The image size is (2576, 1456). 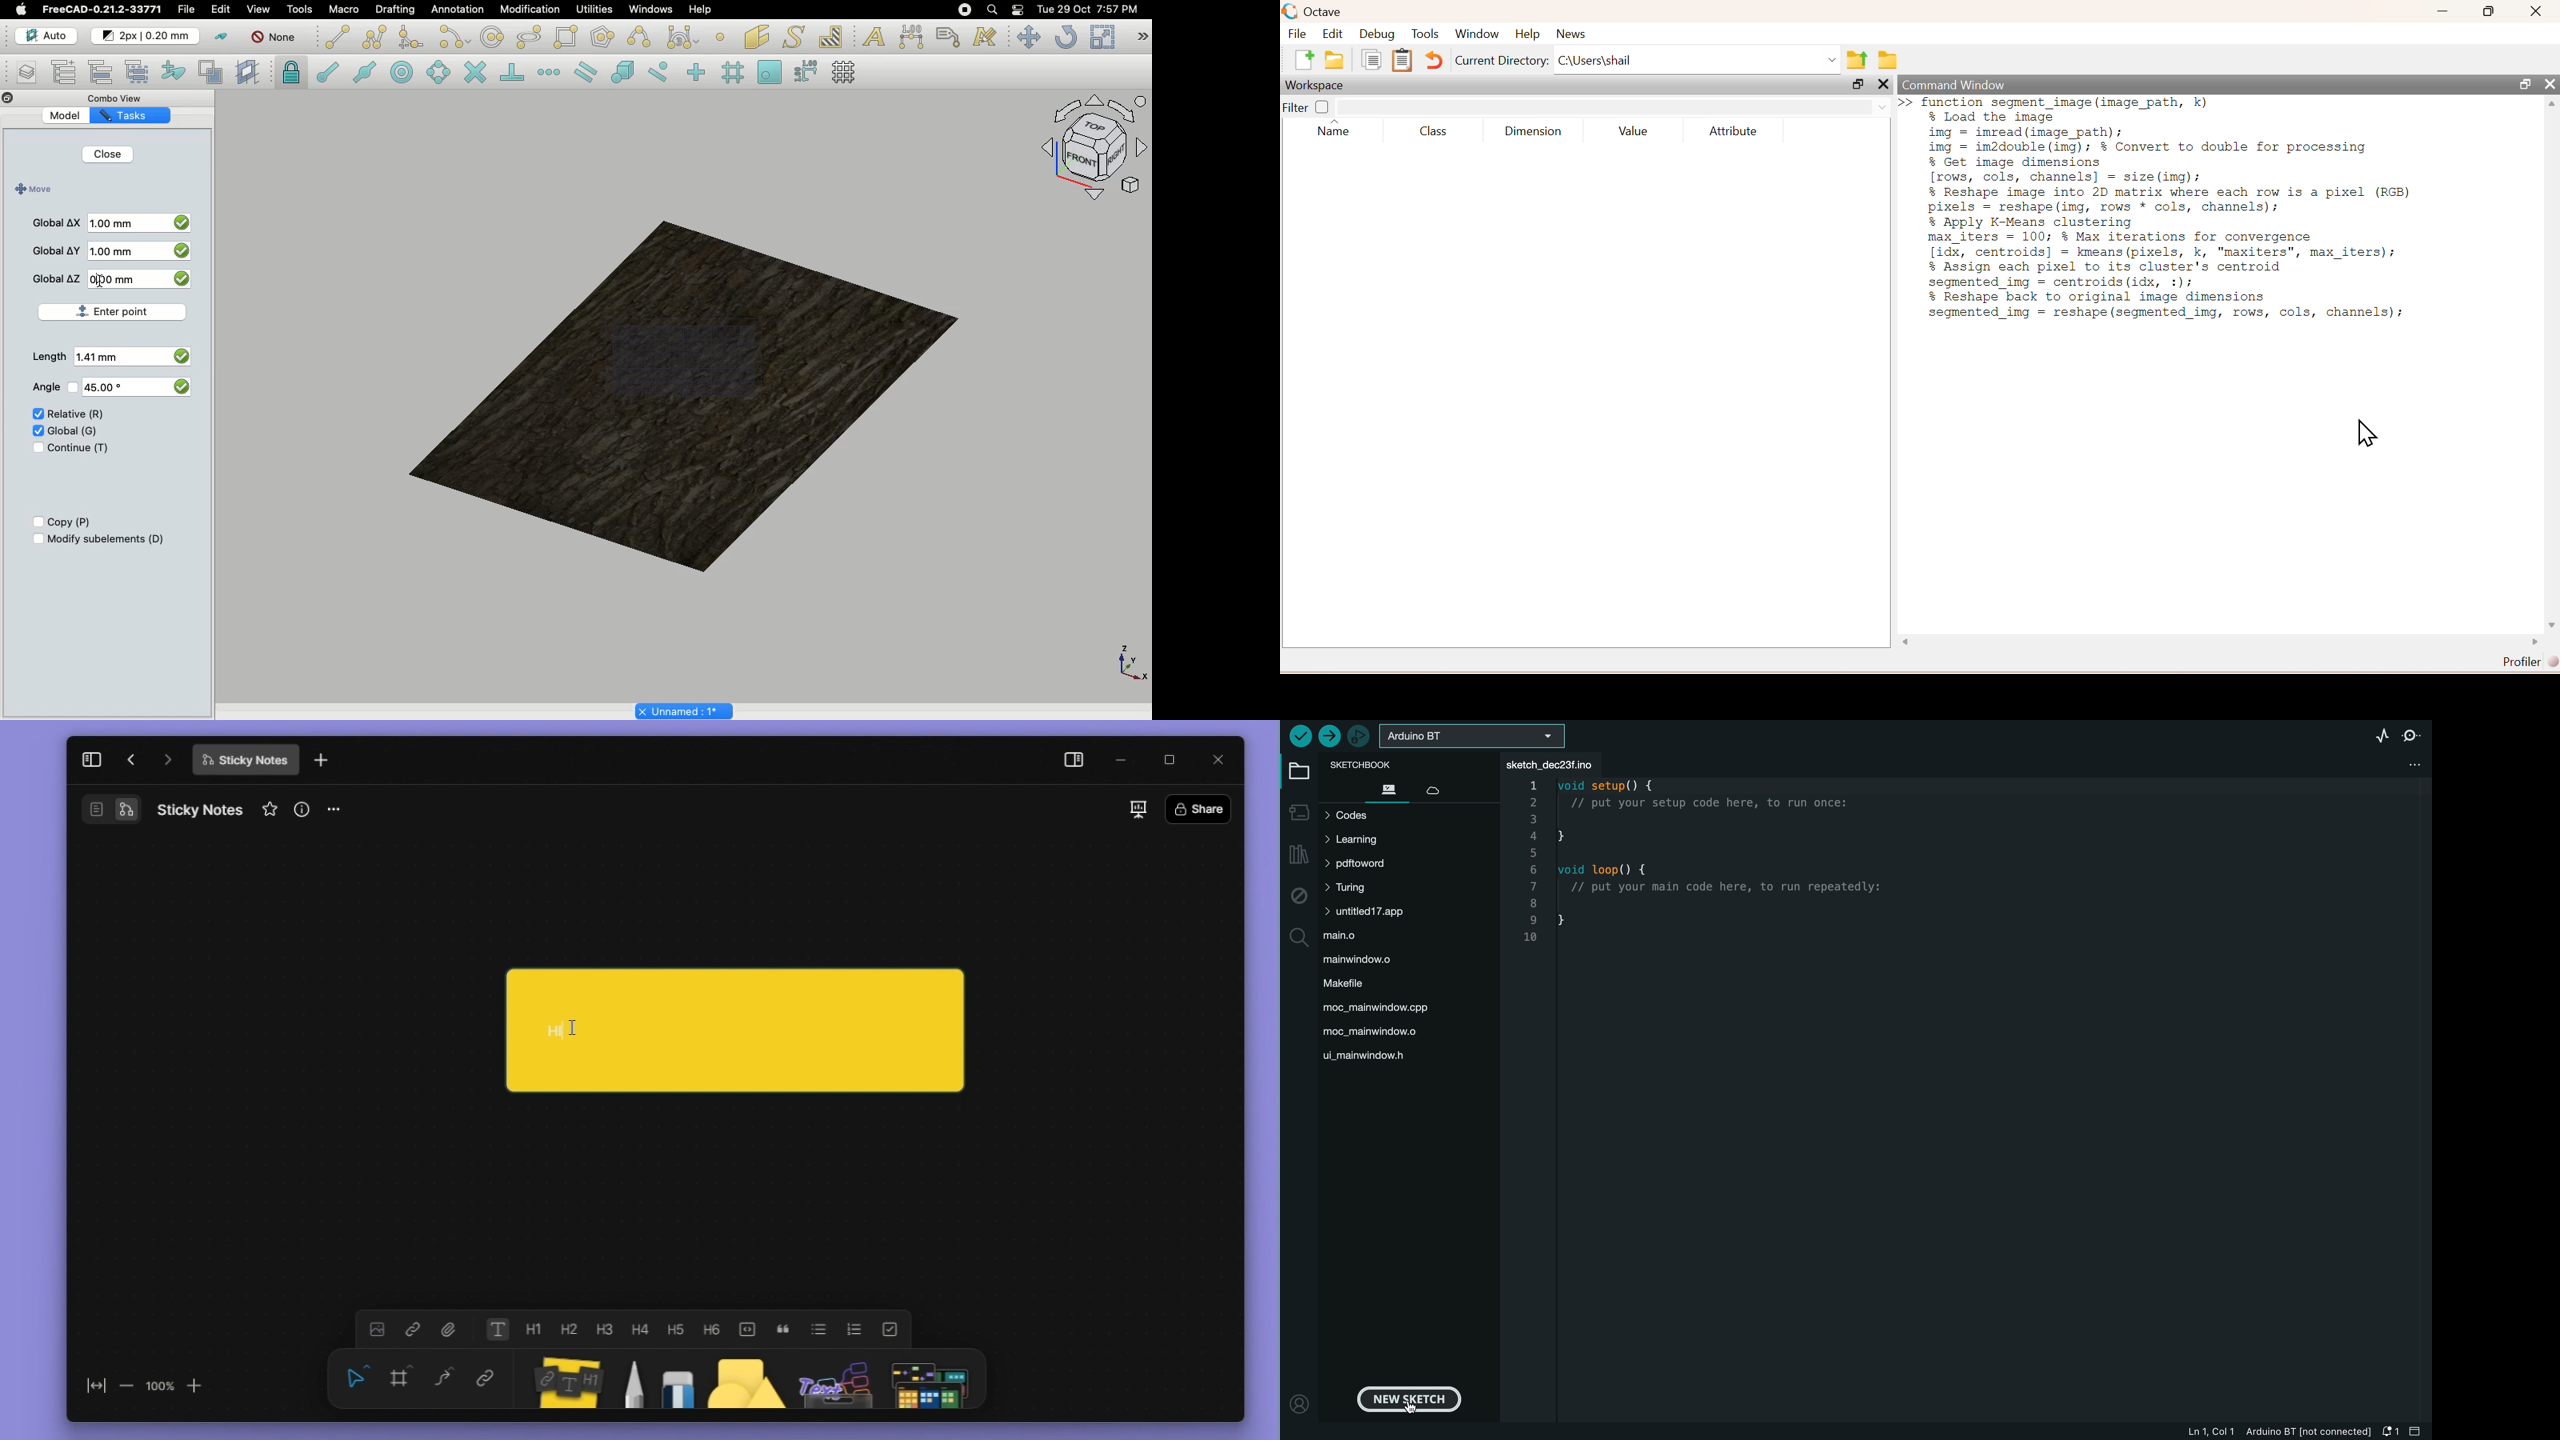 What do you see at coordinates (845, 72) in the screenshot?
I see `Toggle grid` at bounding box center [845, 72].